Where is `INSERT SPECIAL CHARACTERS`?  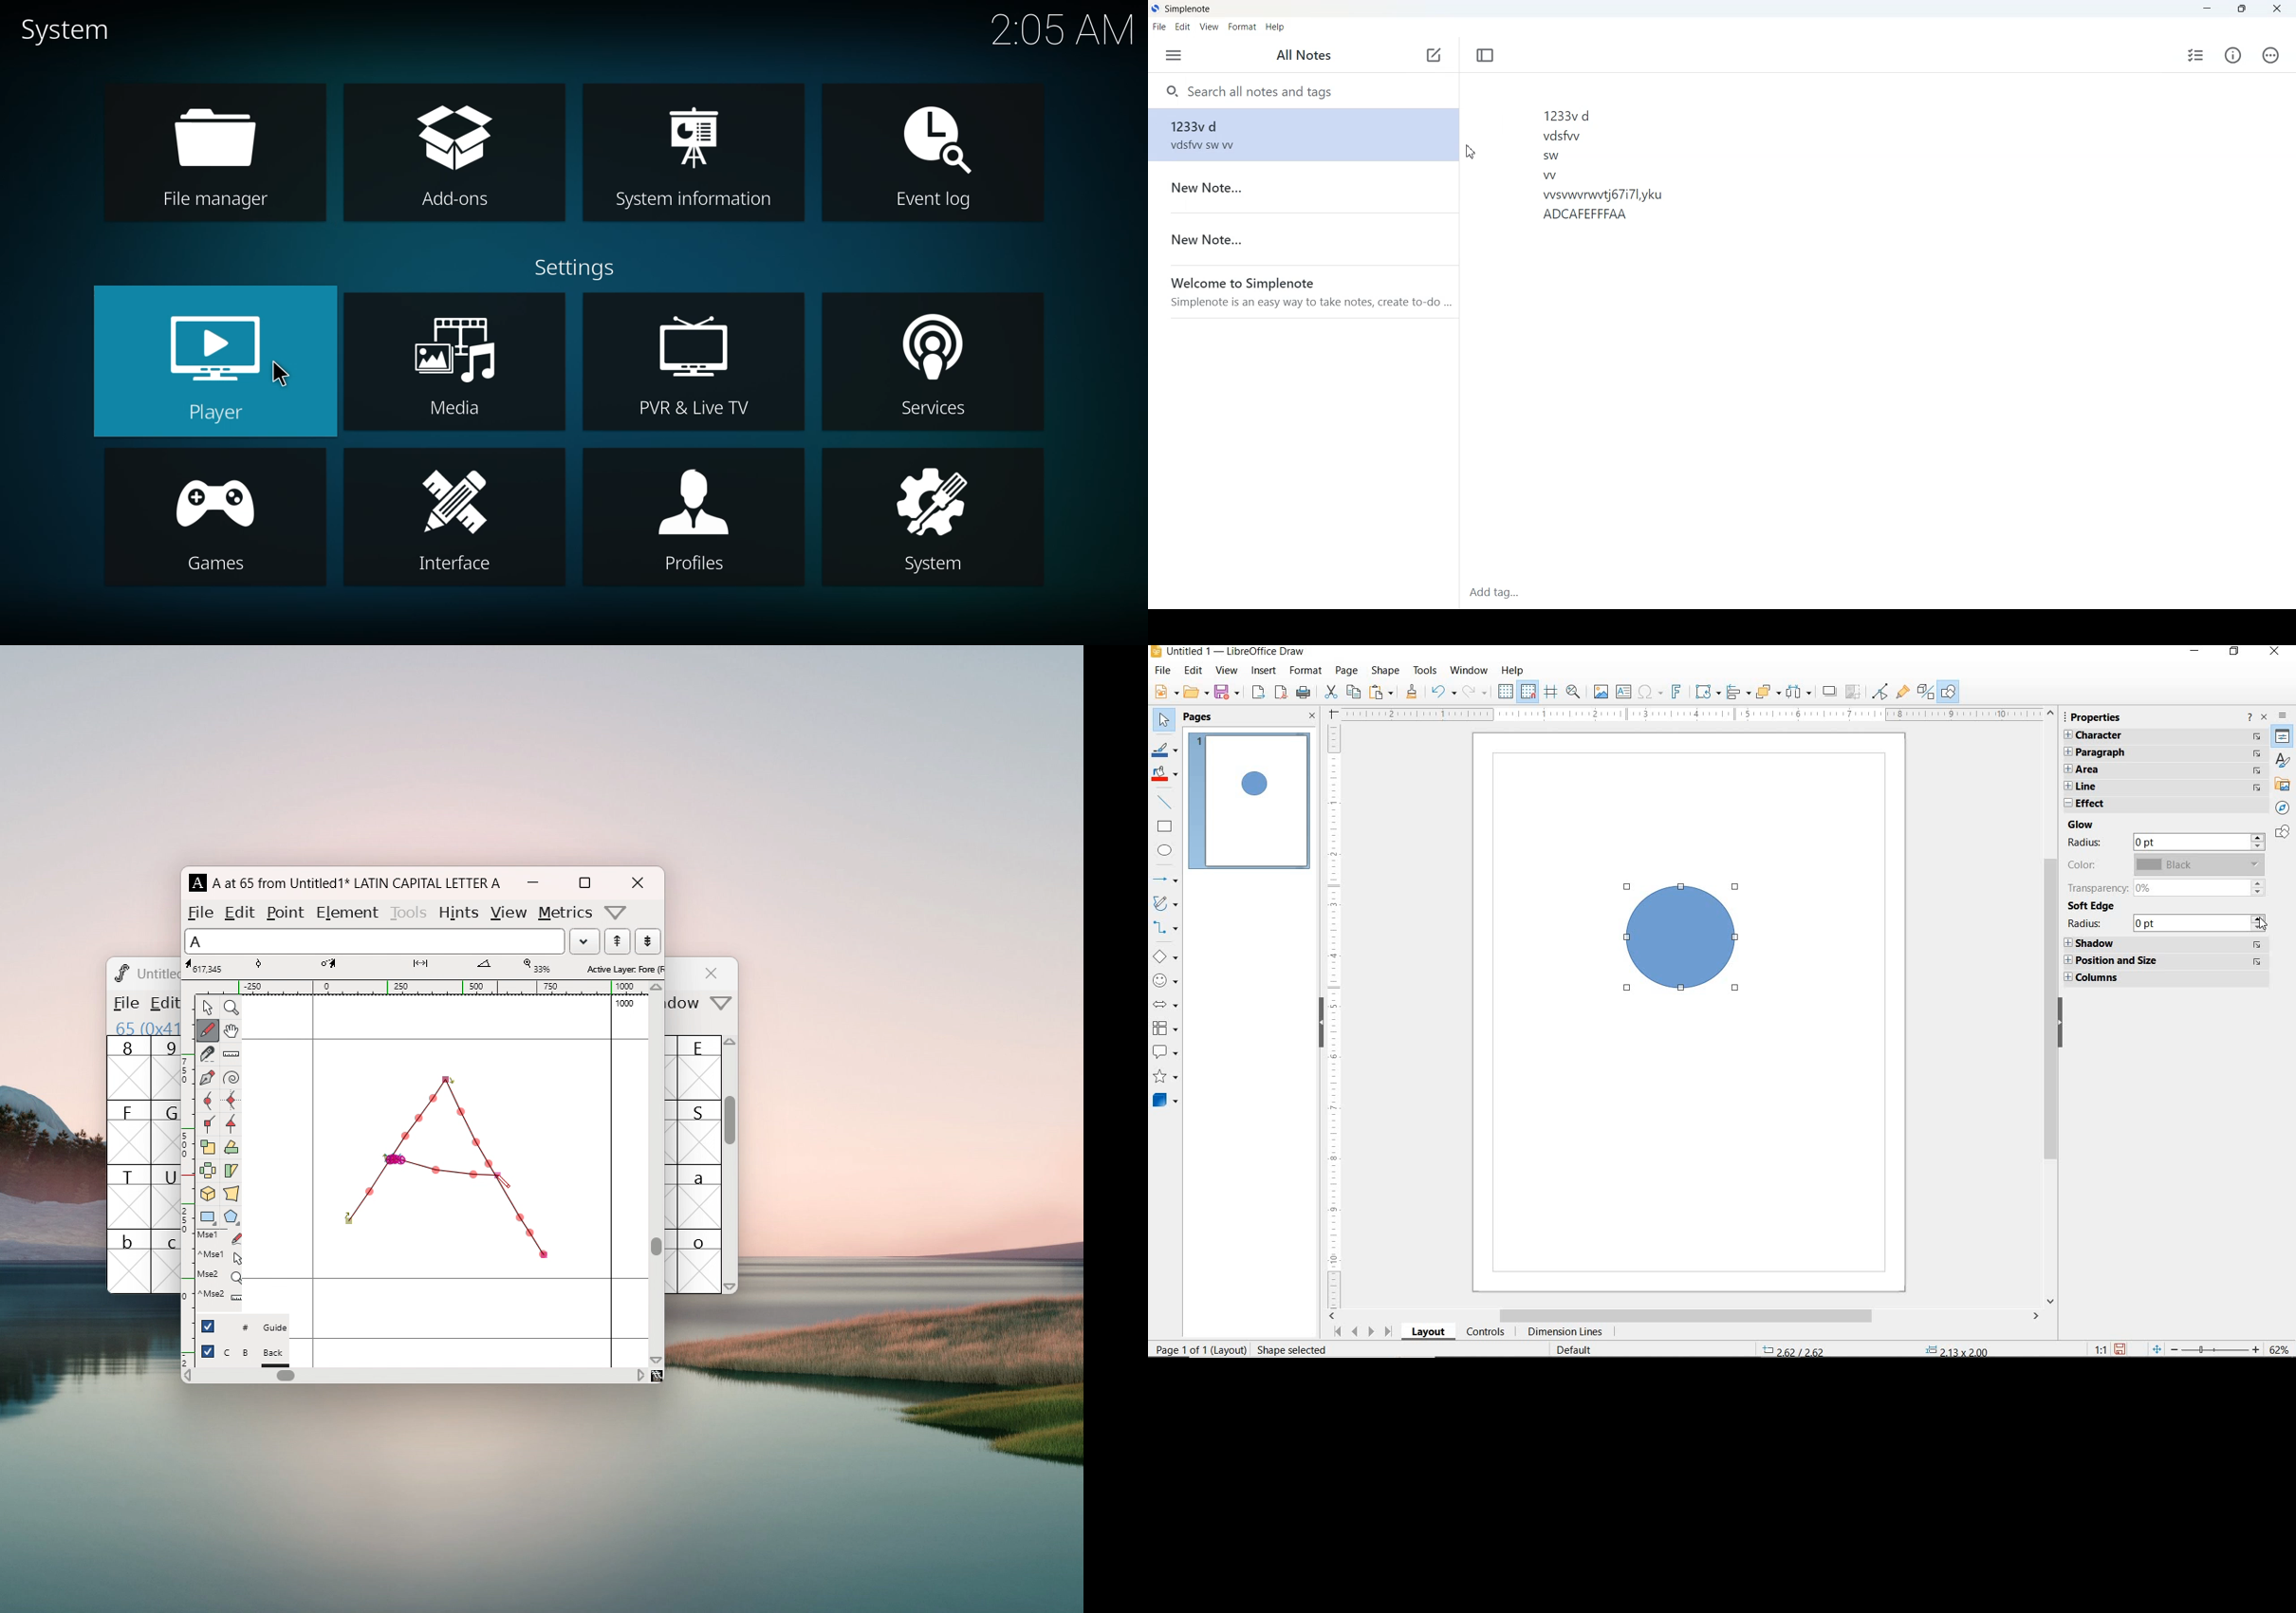 INSERT SPECIAL CHARACTERS is located at coordinates (1652, 692).